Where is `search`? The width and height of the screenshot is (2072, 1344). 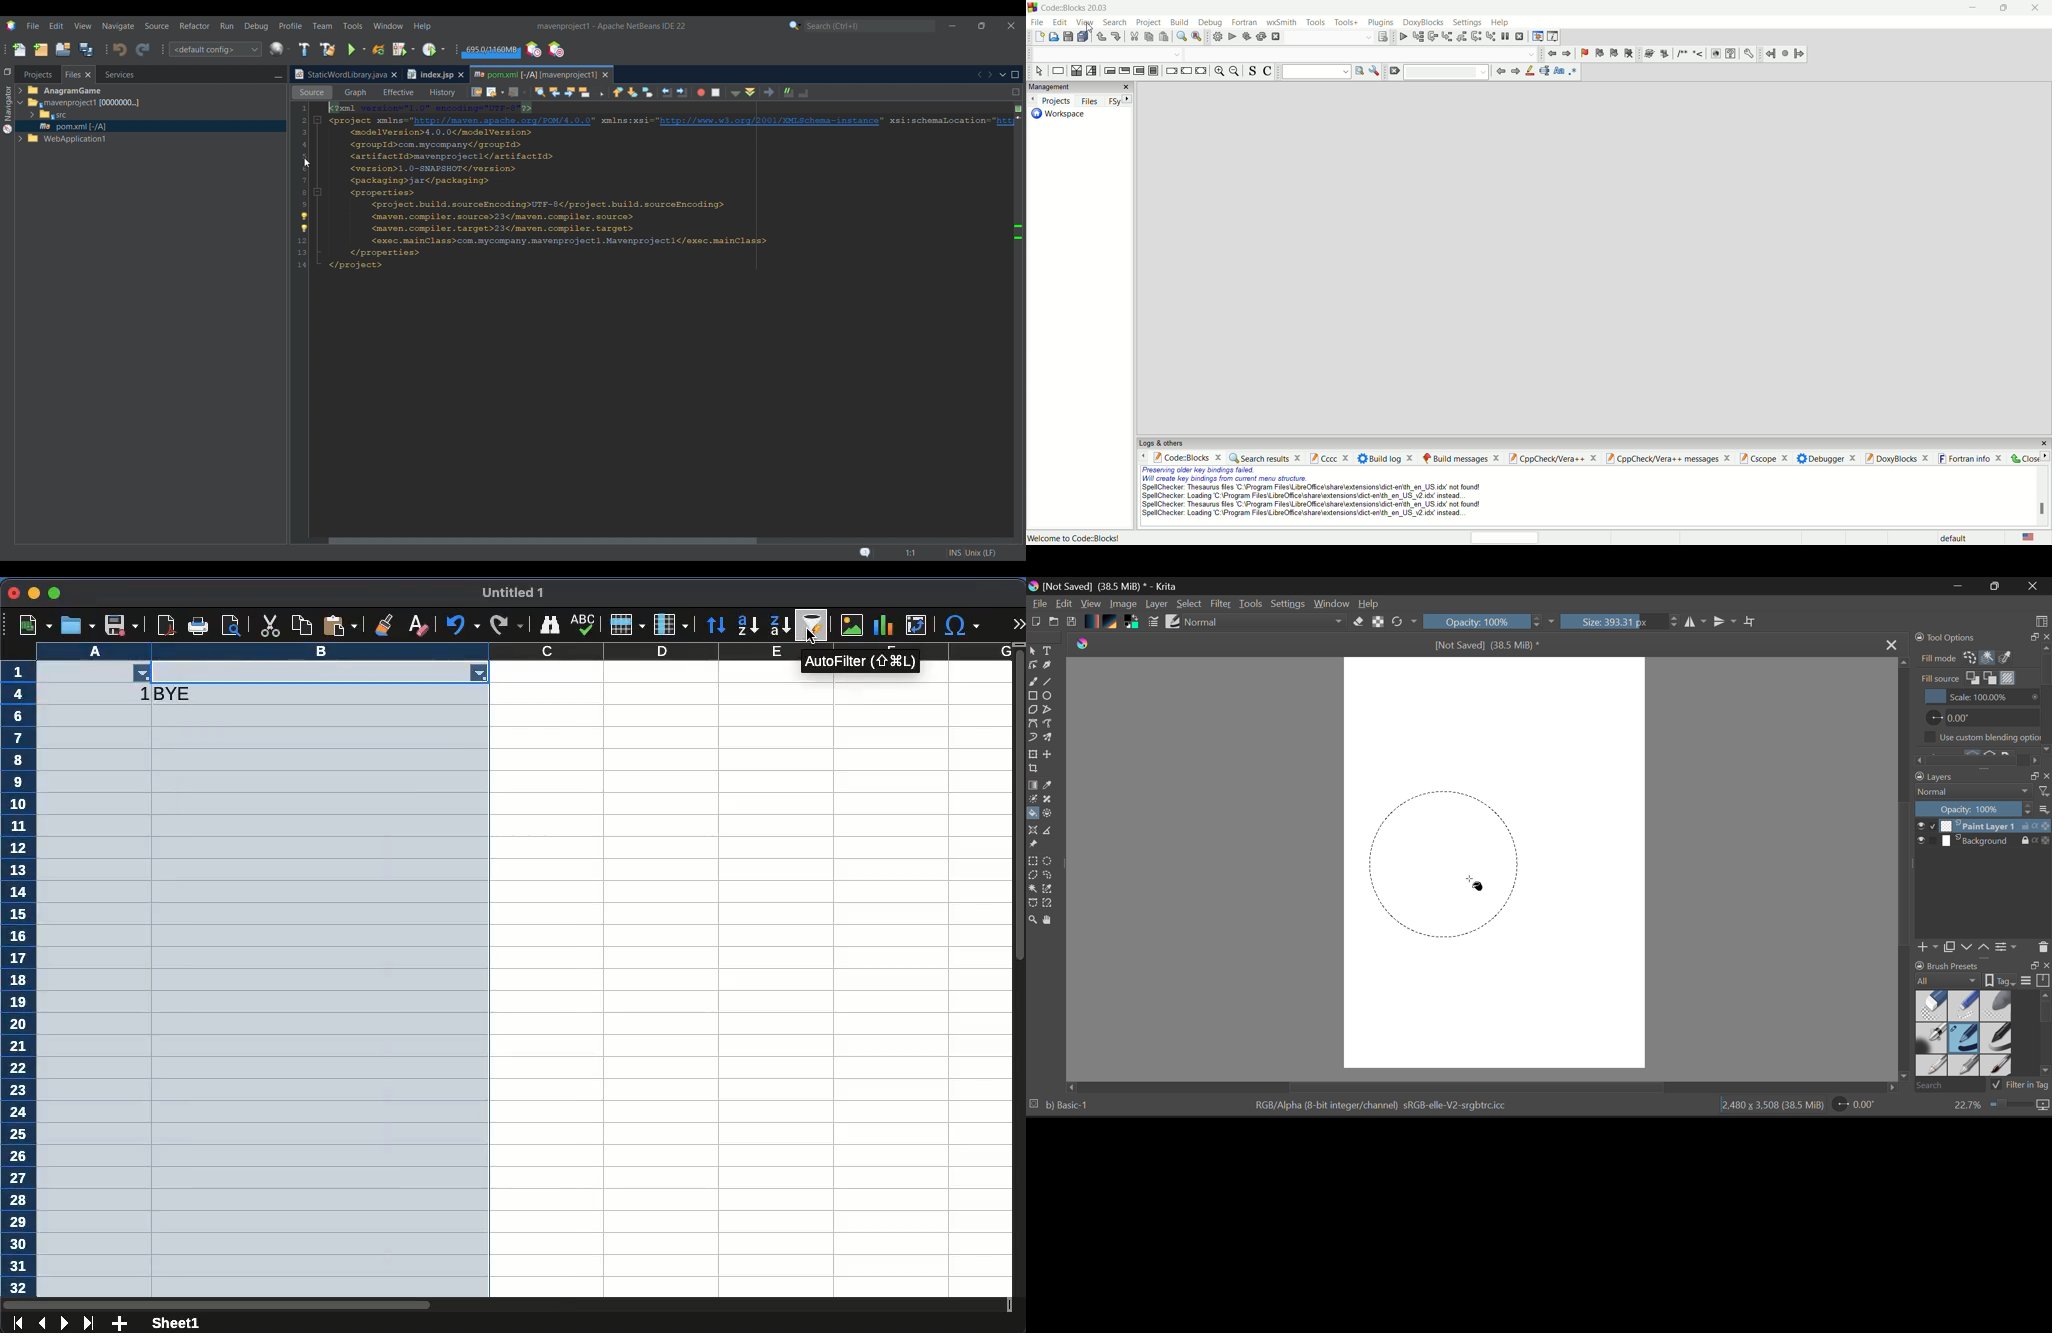
search is located at coordinates (1113, 22).